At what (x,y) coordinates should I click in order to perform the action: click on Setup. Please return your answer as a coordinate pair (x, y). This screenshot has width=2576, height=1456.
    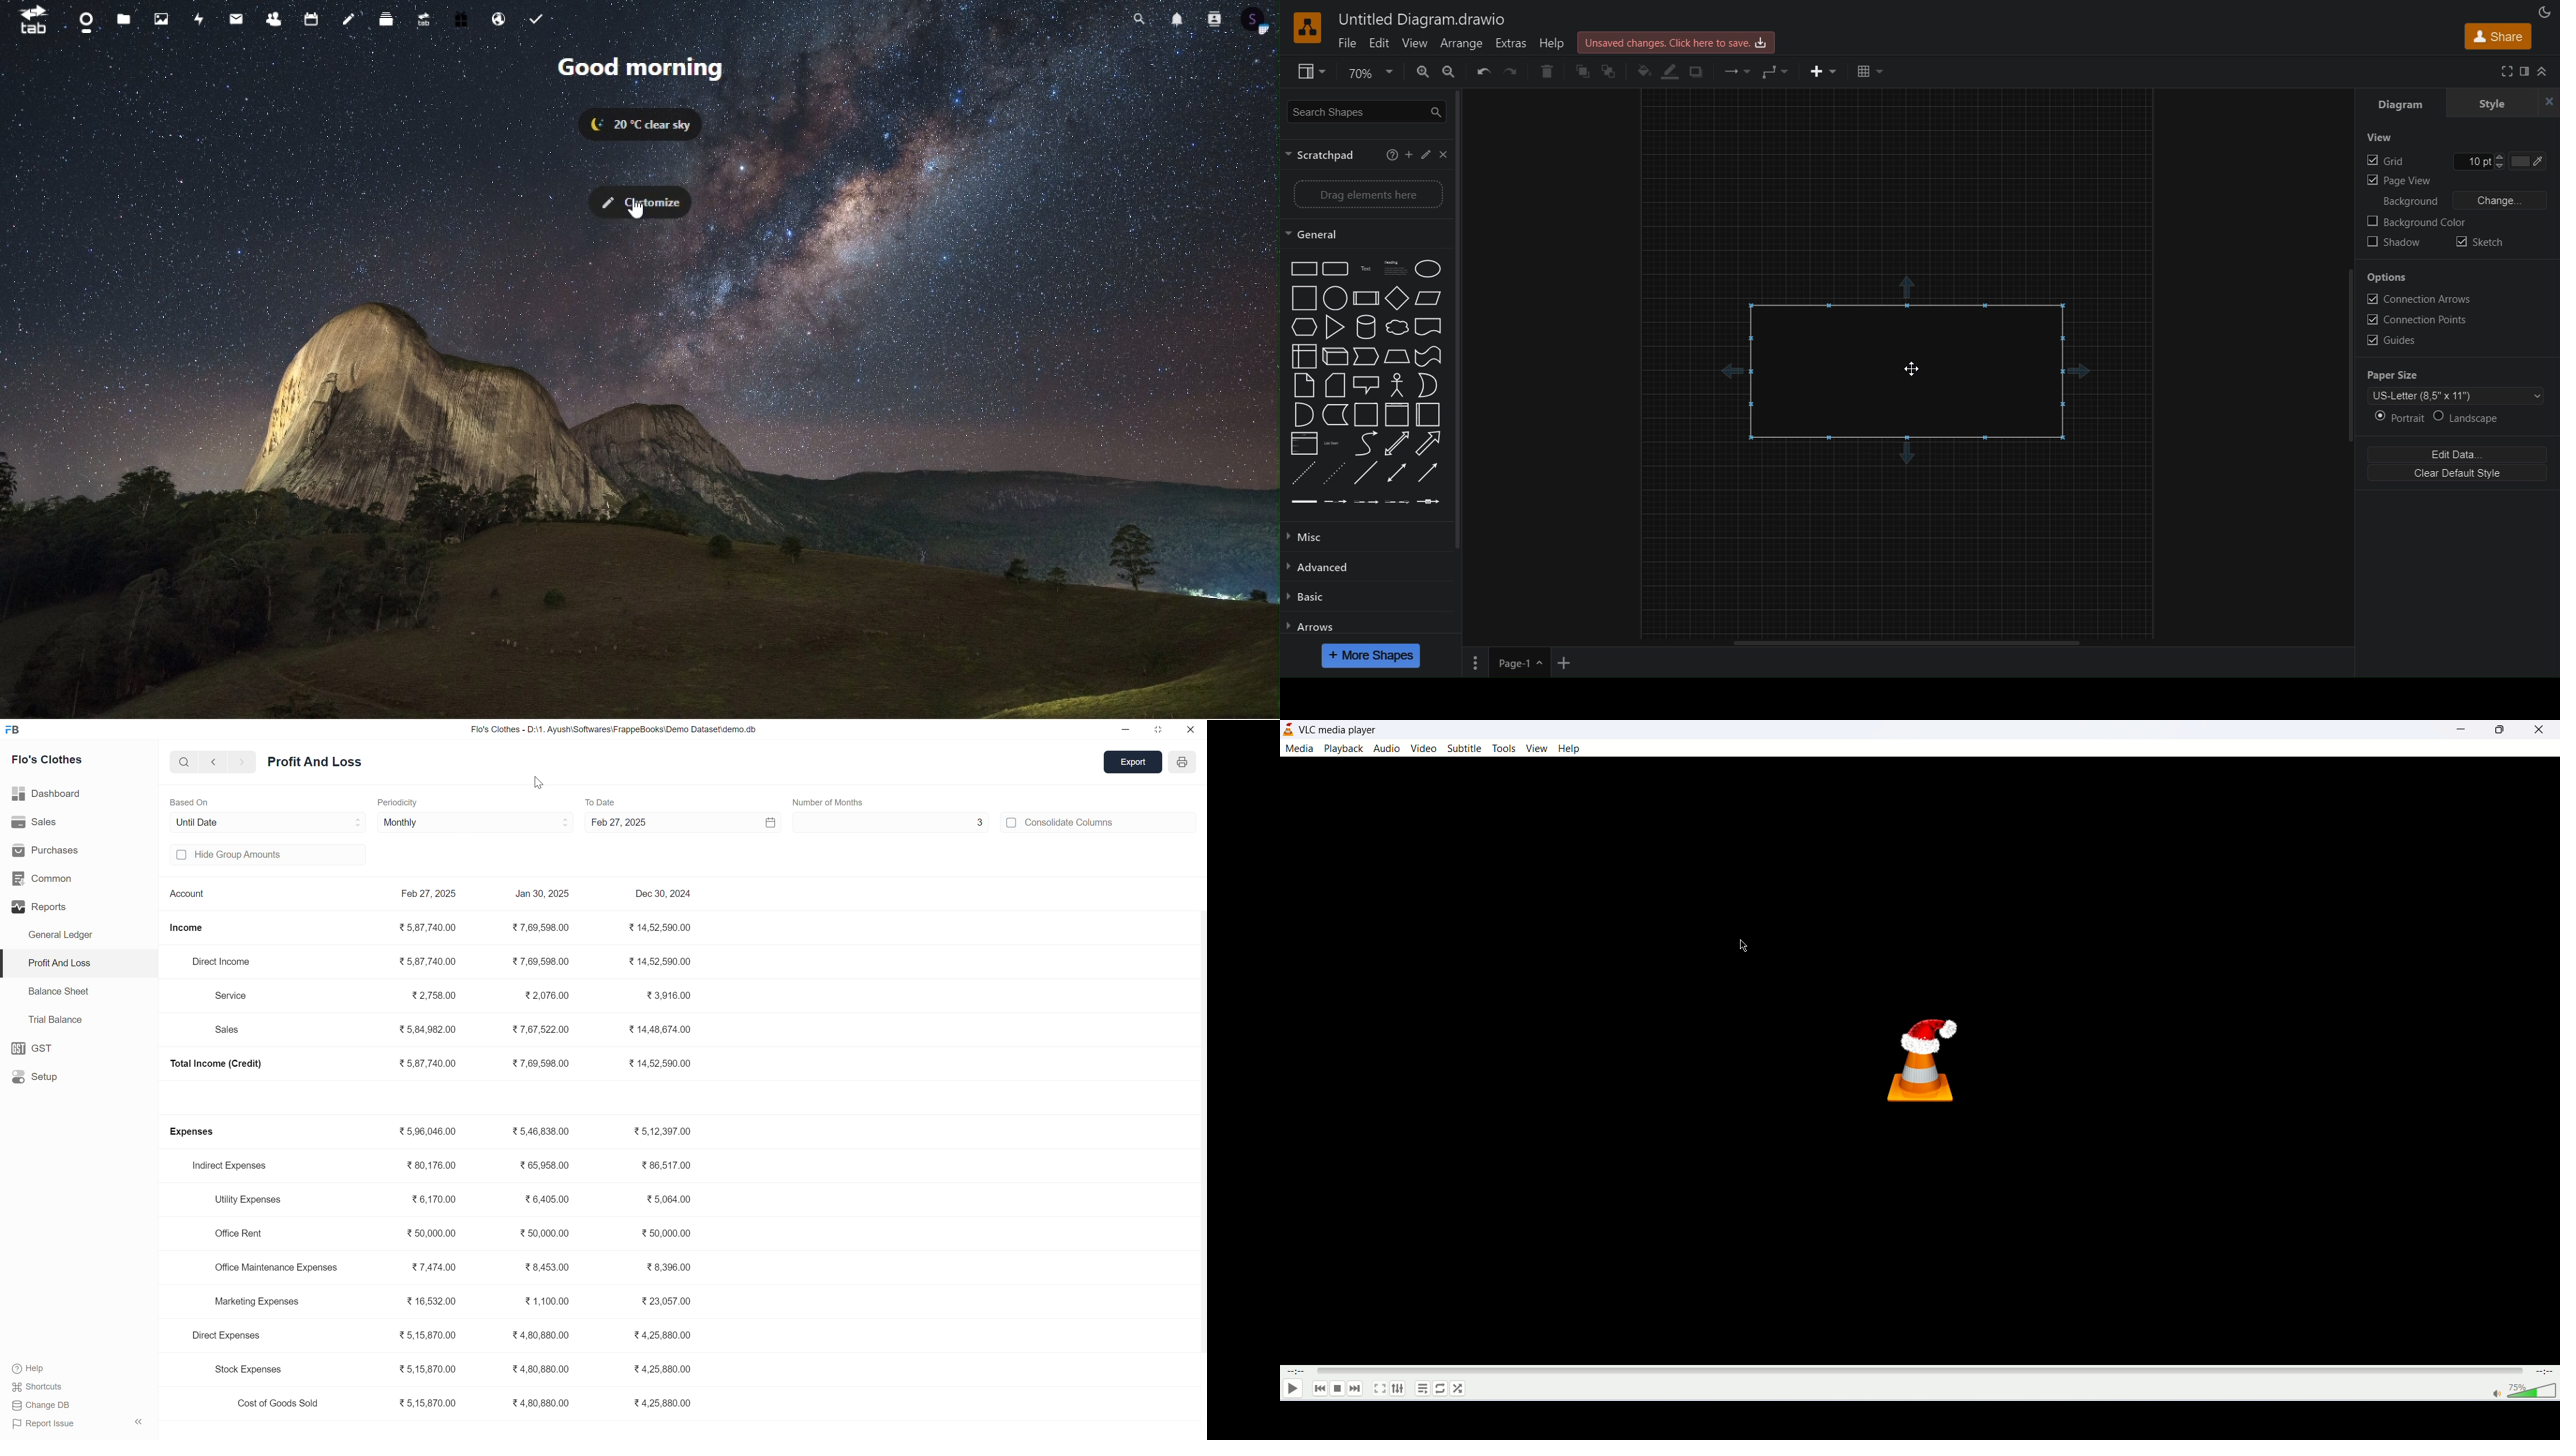
    Looking at the image, I should click on (35, 1077).